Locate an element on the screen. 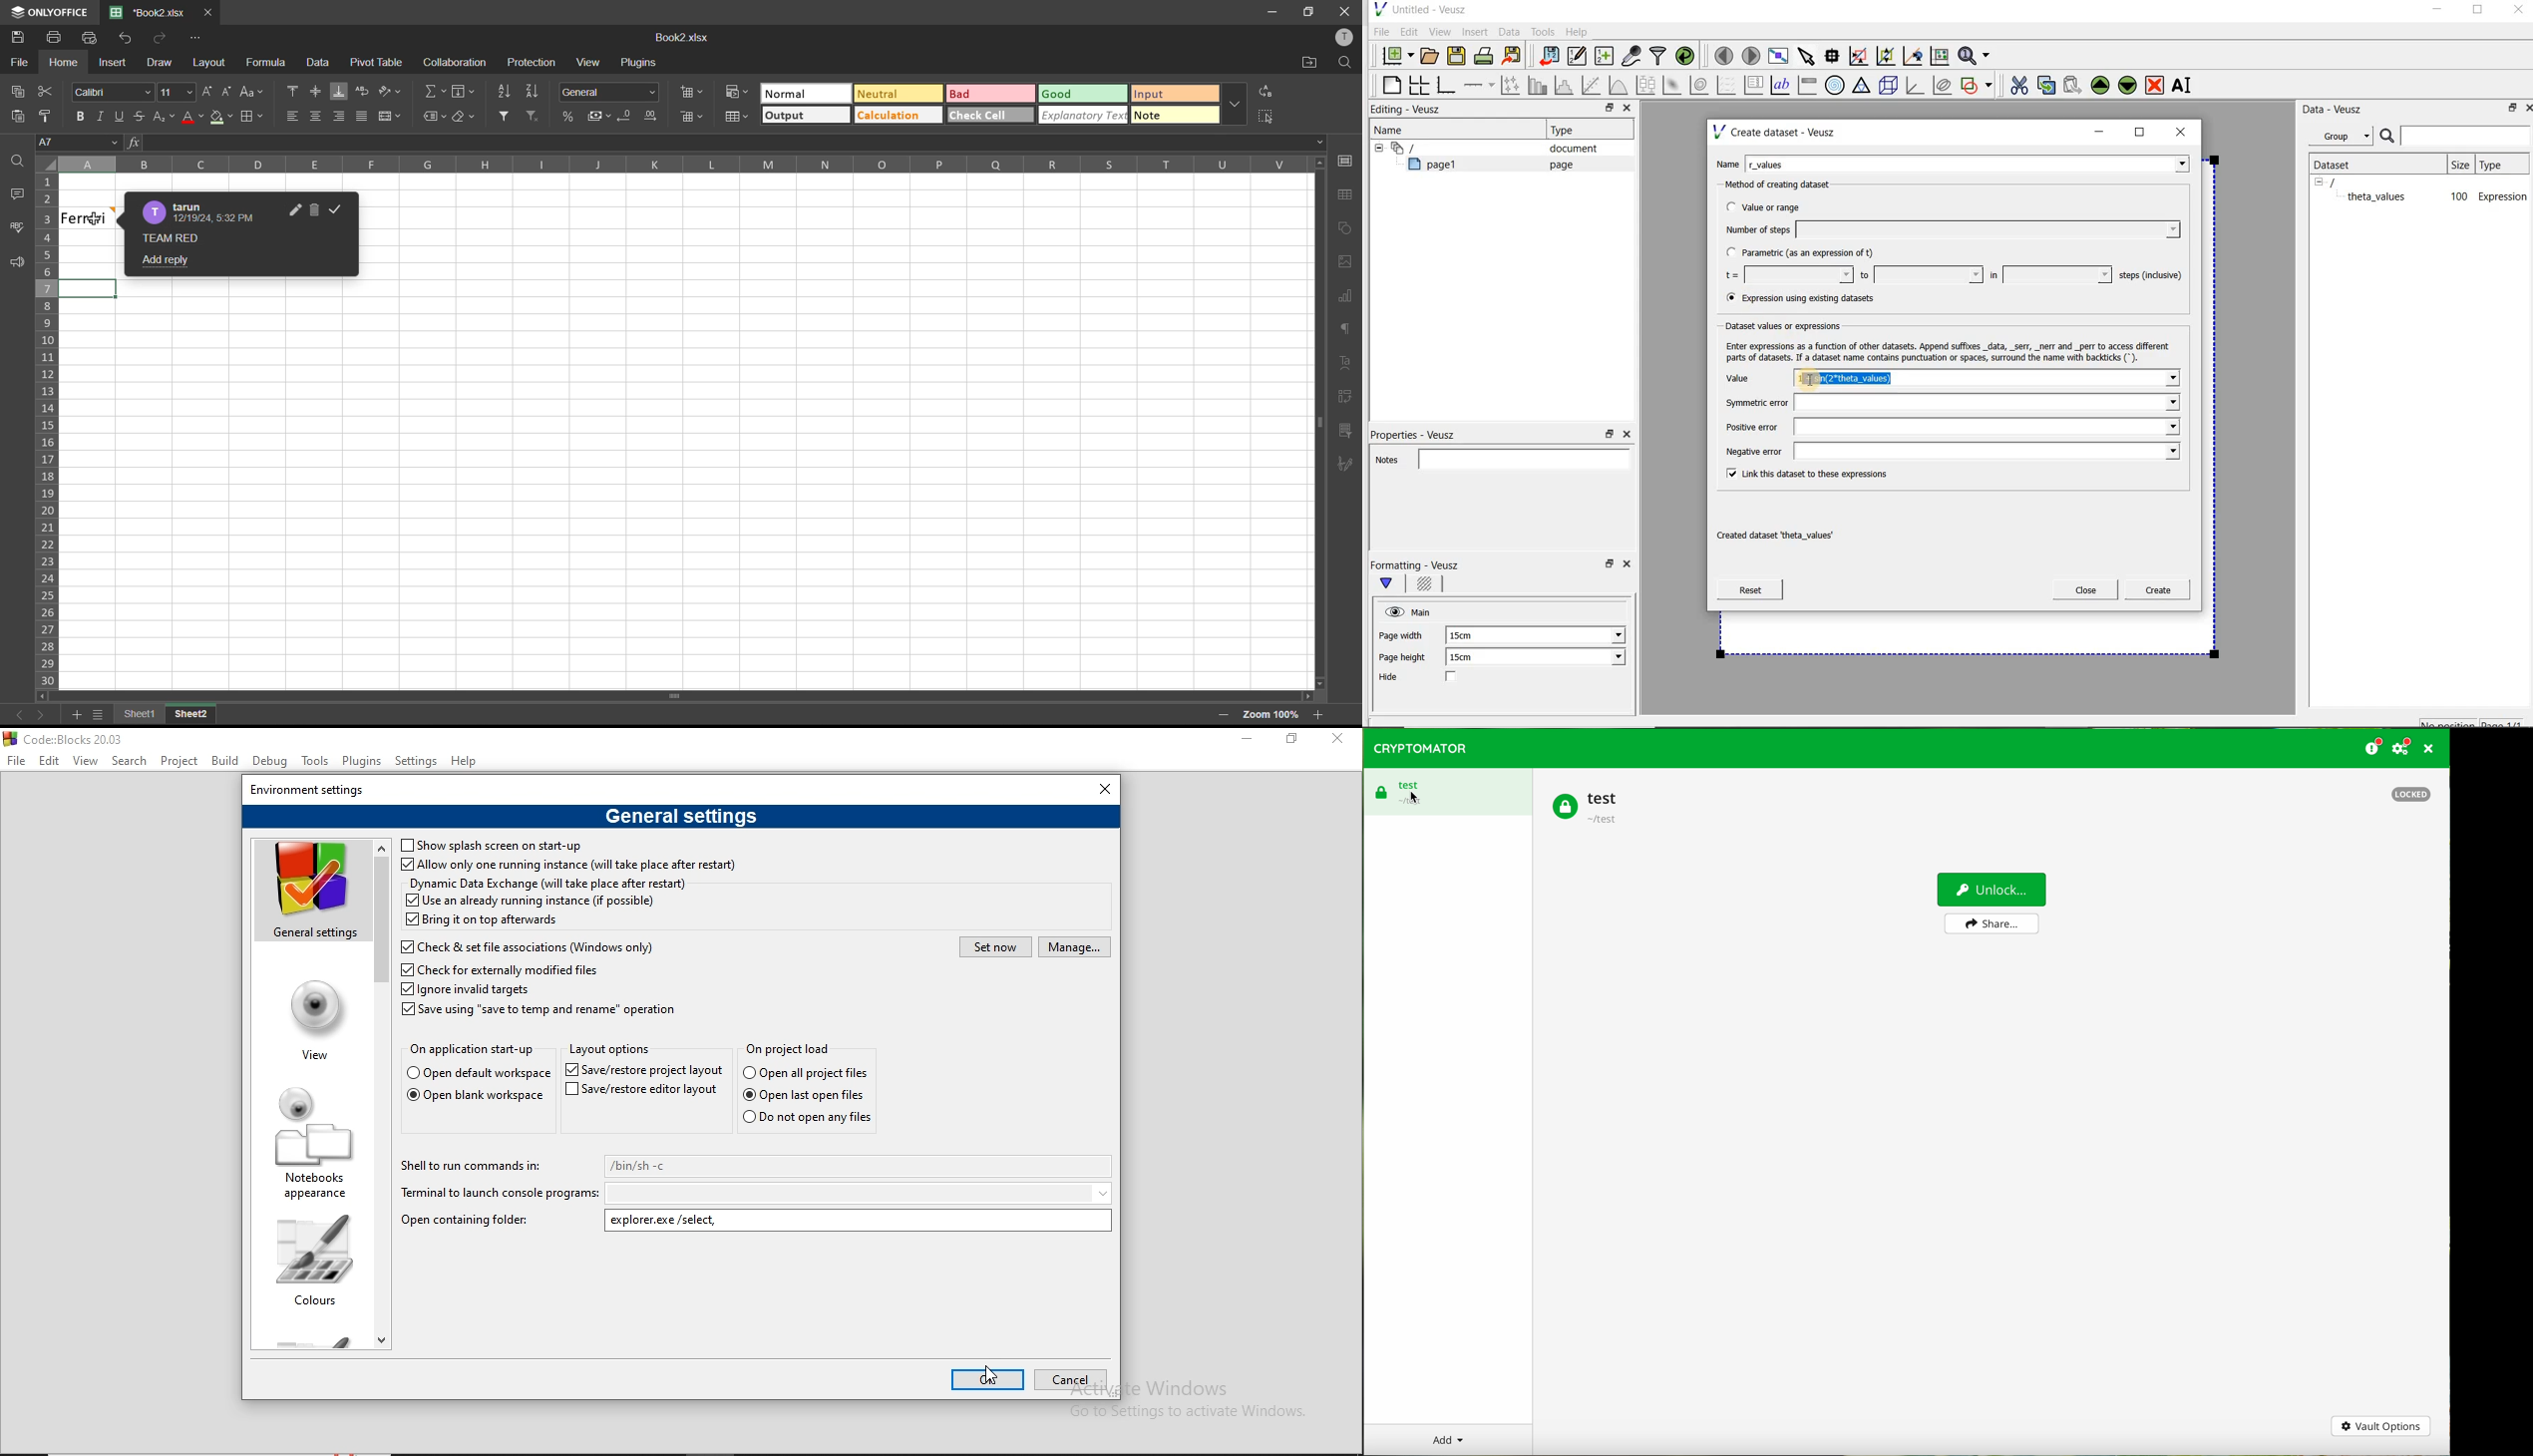  cursor on OK button is located at coordinates (991, 1374).